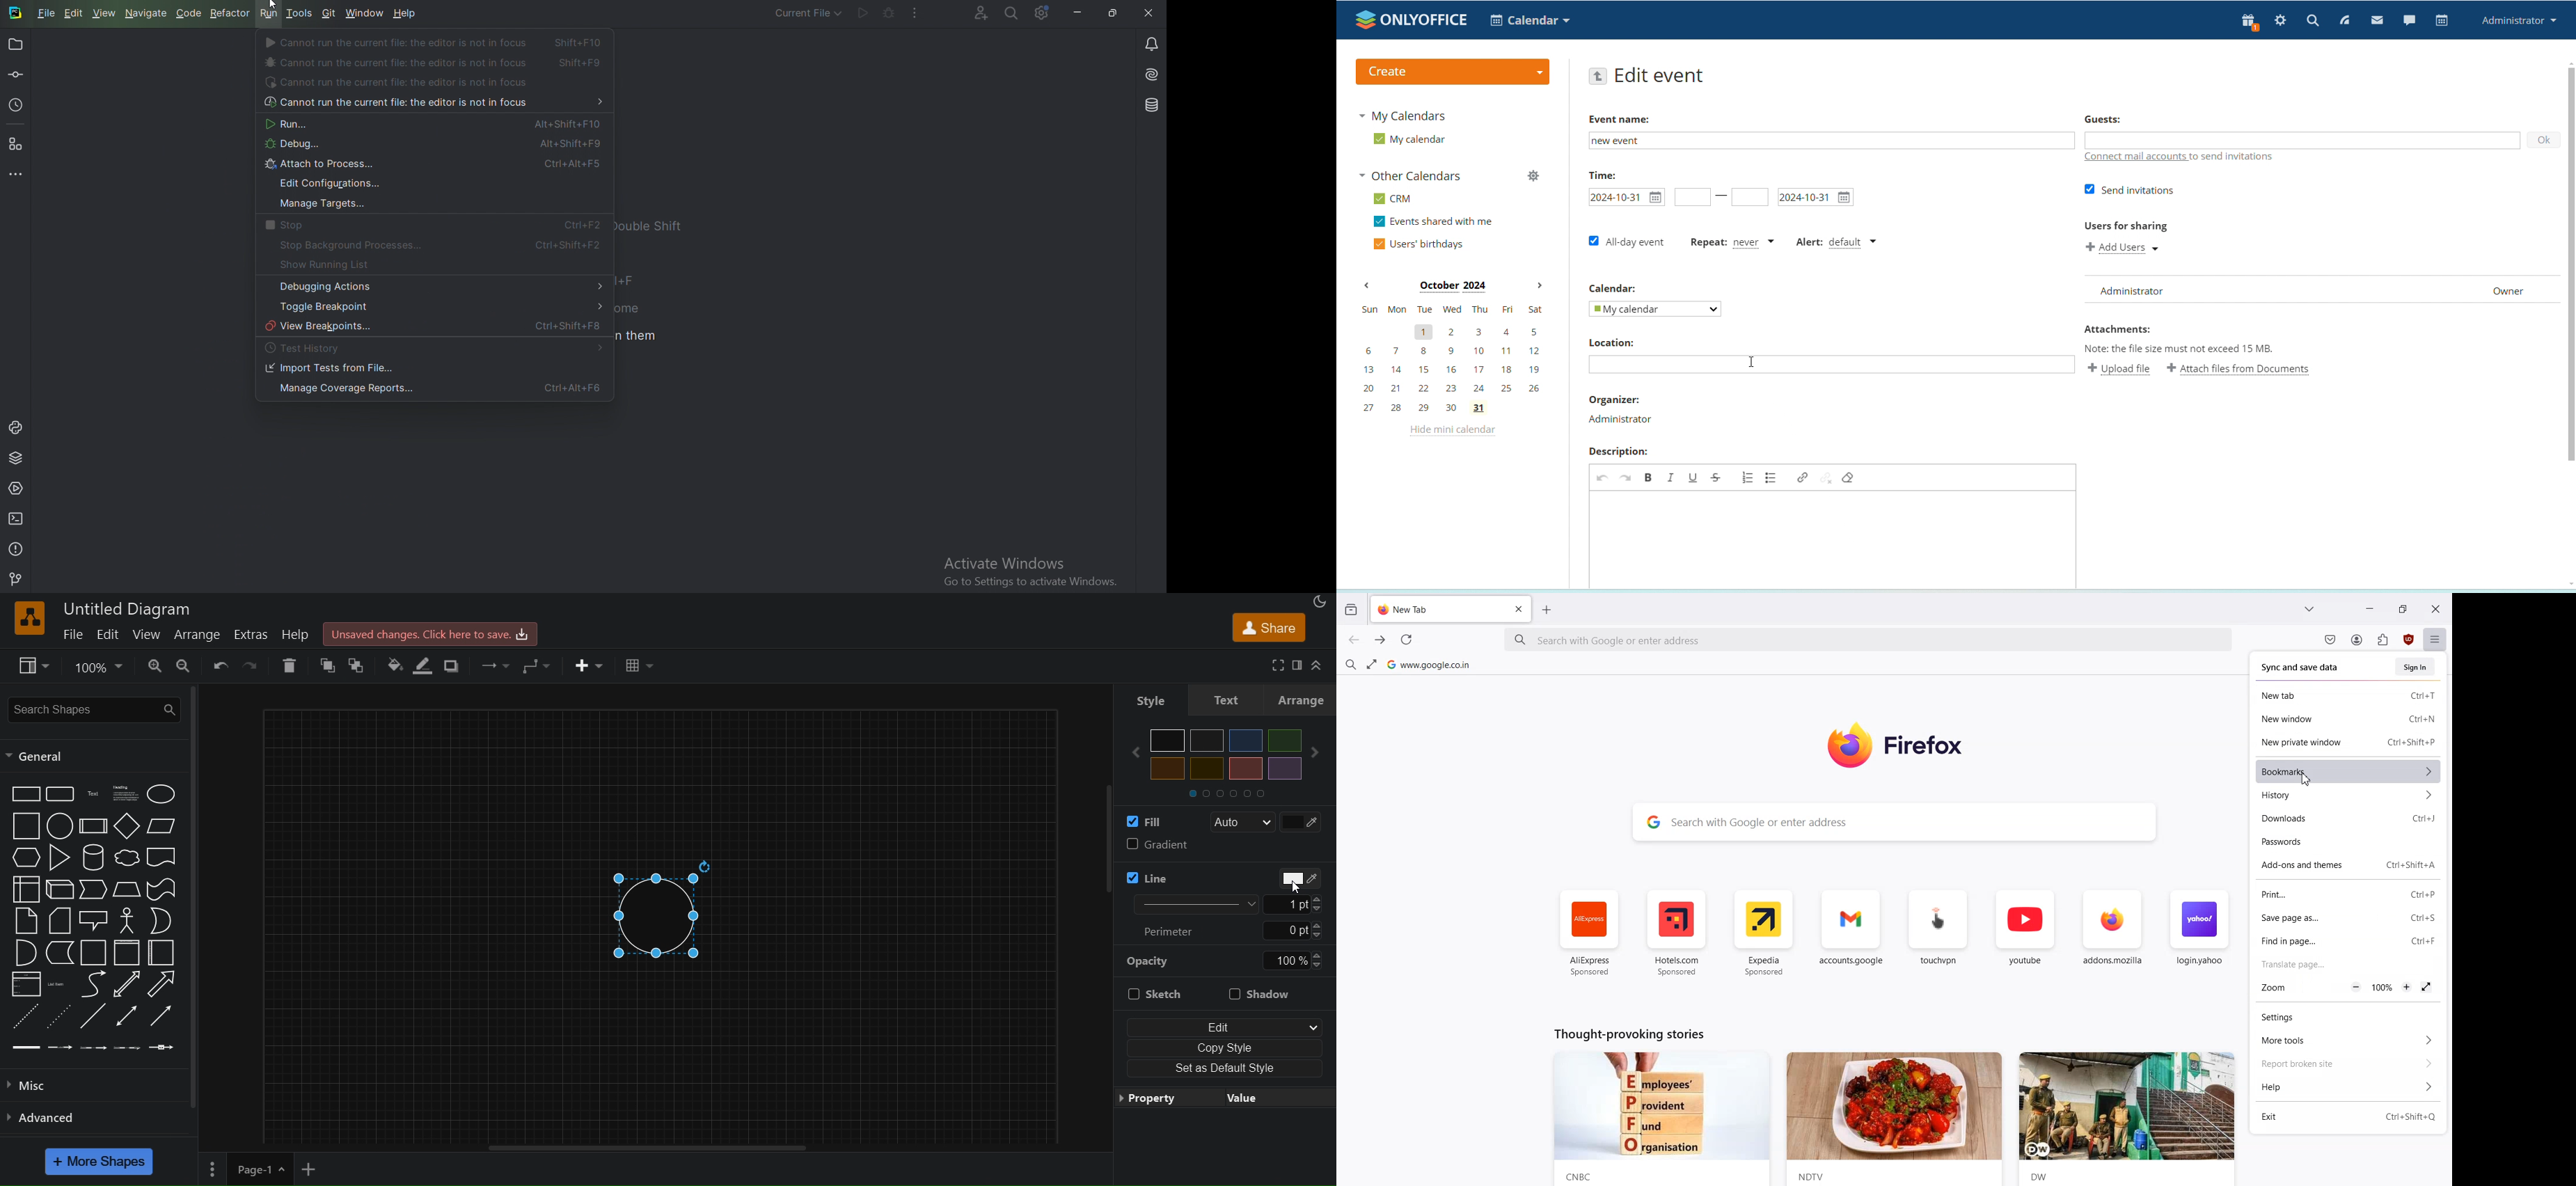 The width and height of the screenshot is (2576, 1204). Describe the element at coordinates (1676, 934) in the screenshot. I see `Hotel.com Sponsored` at that location.